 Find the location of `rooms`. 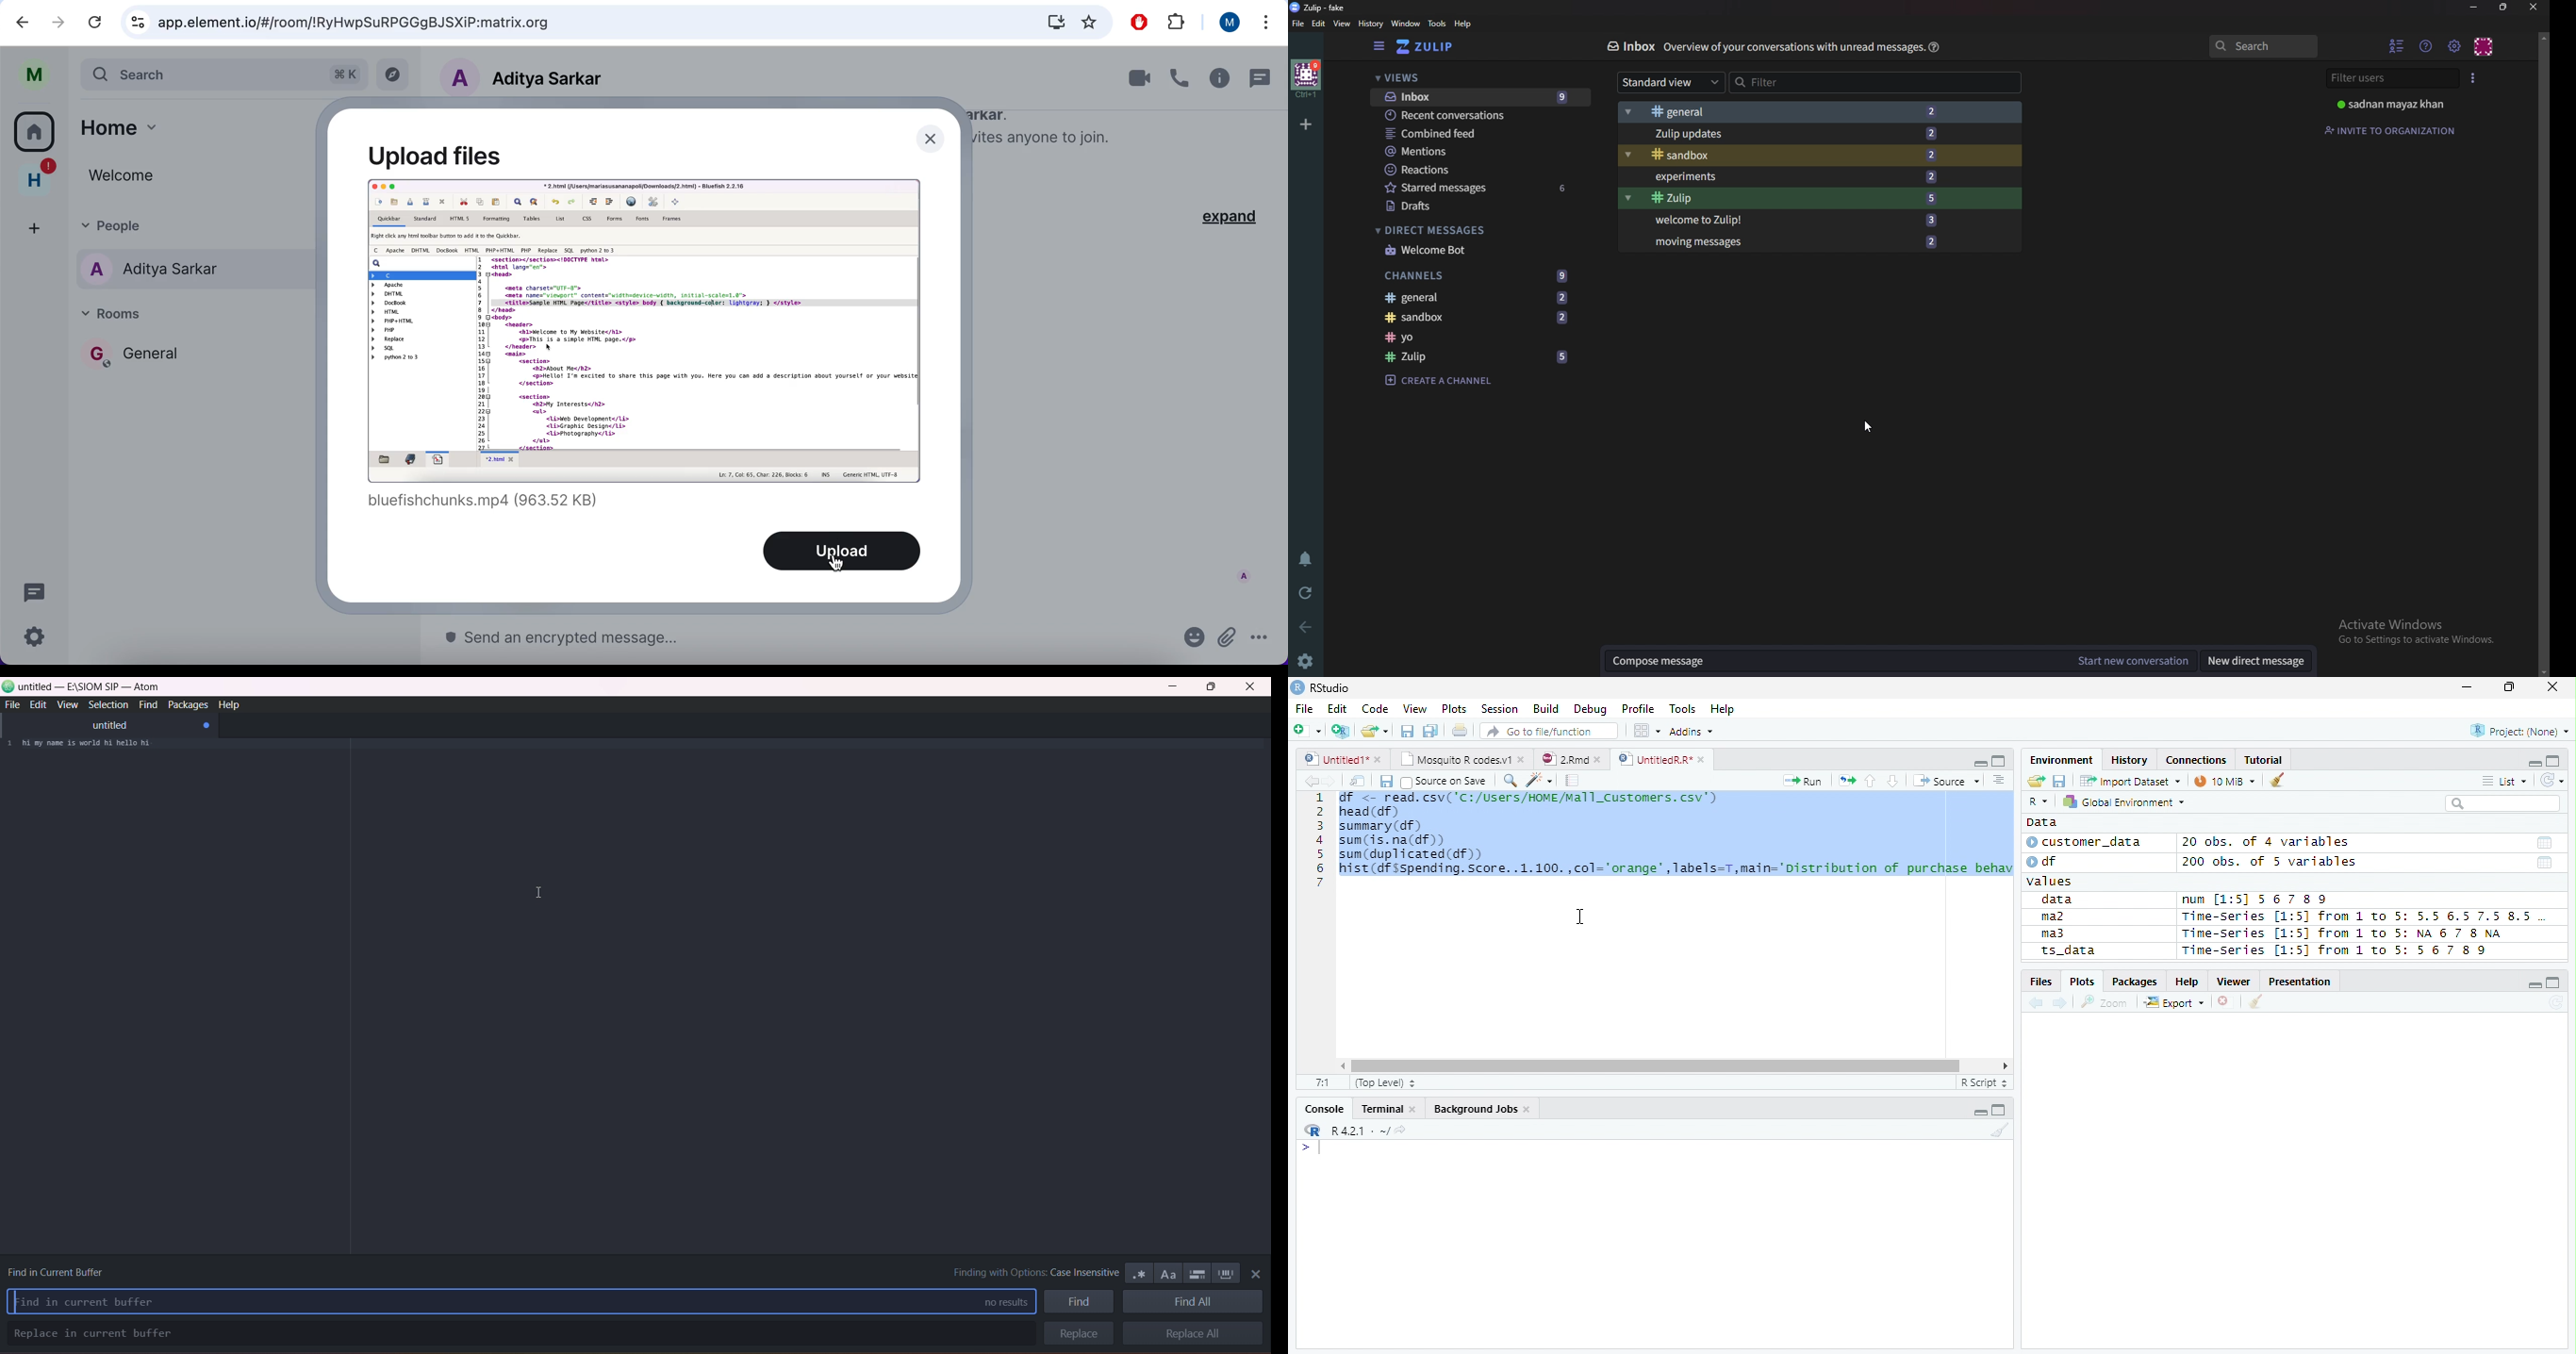

rooms is located at coordinates (198, 317).